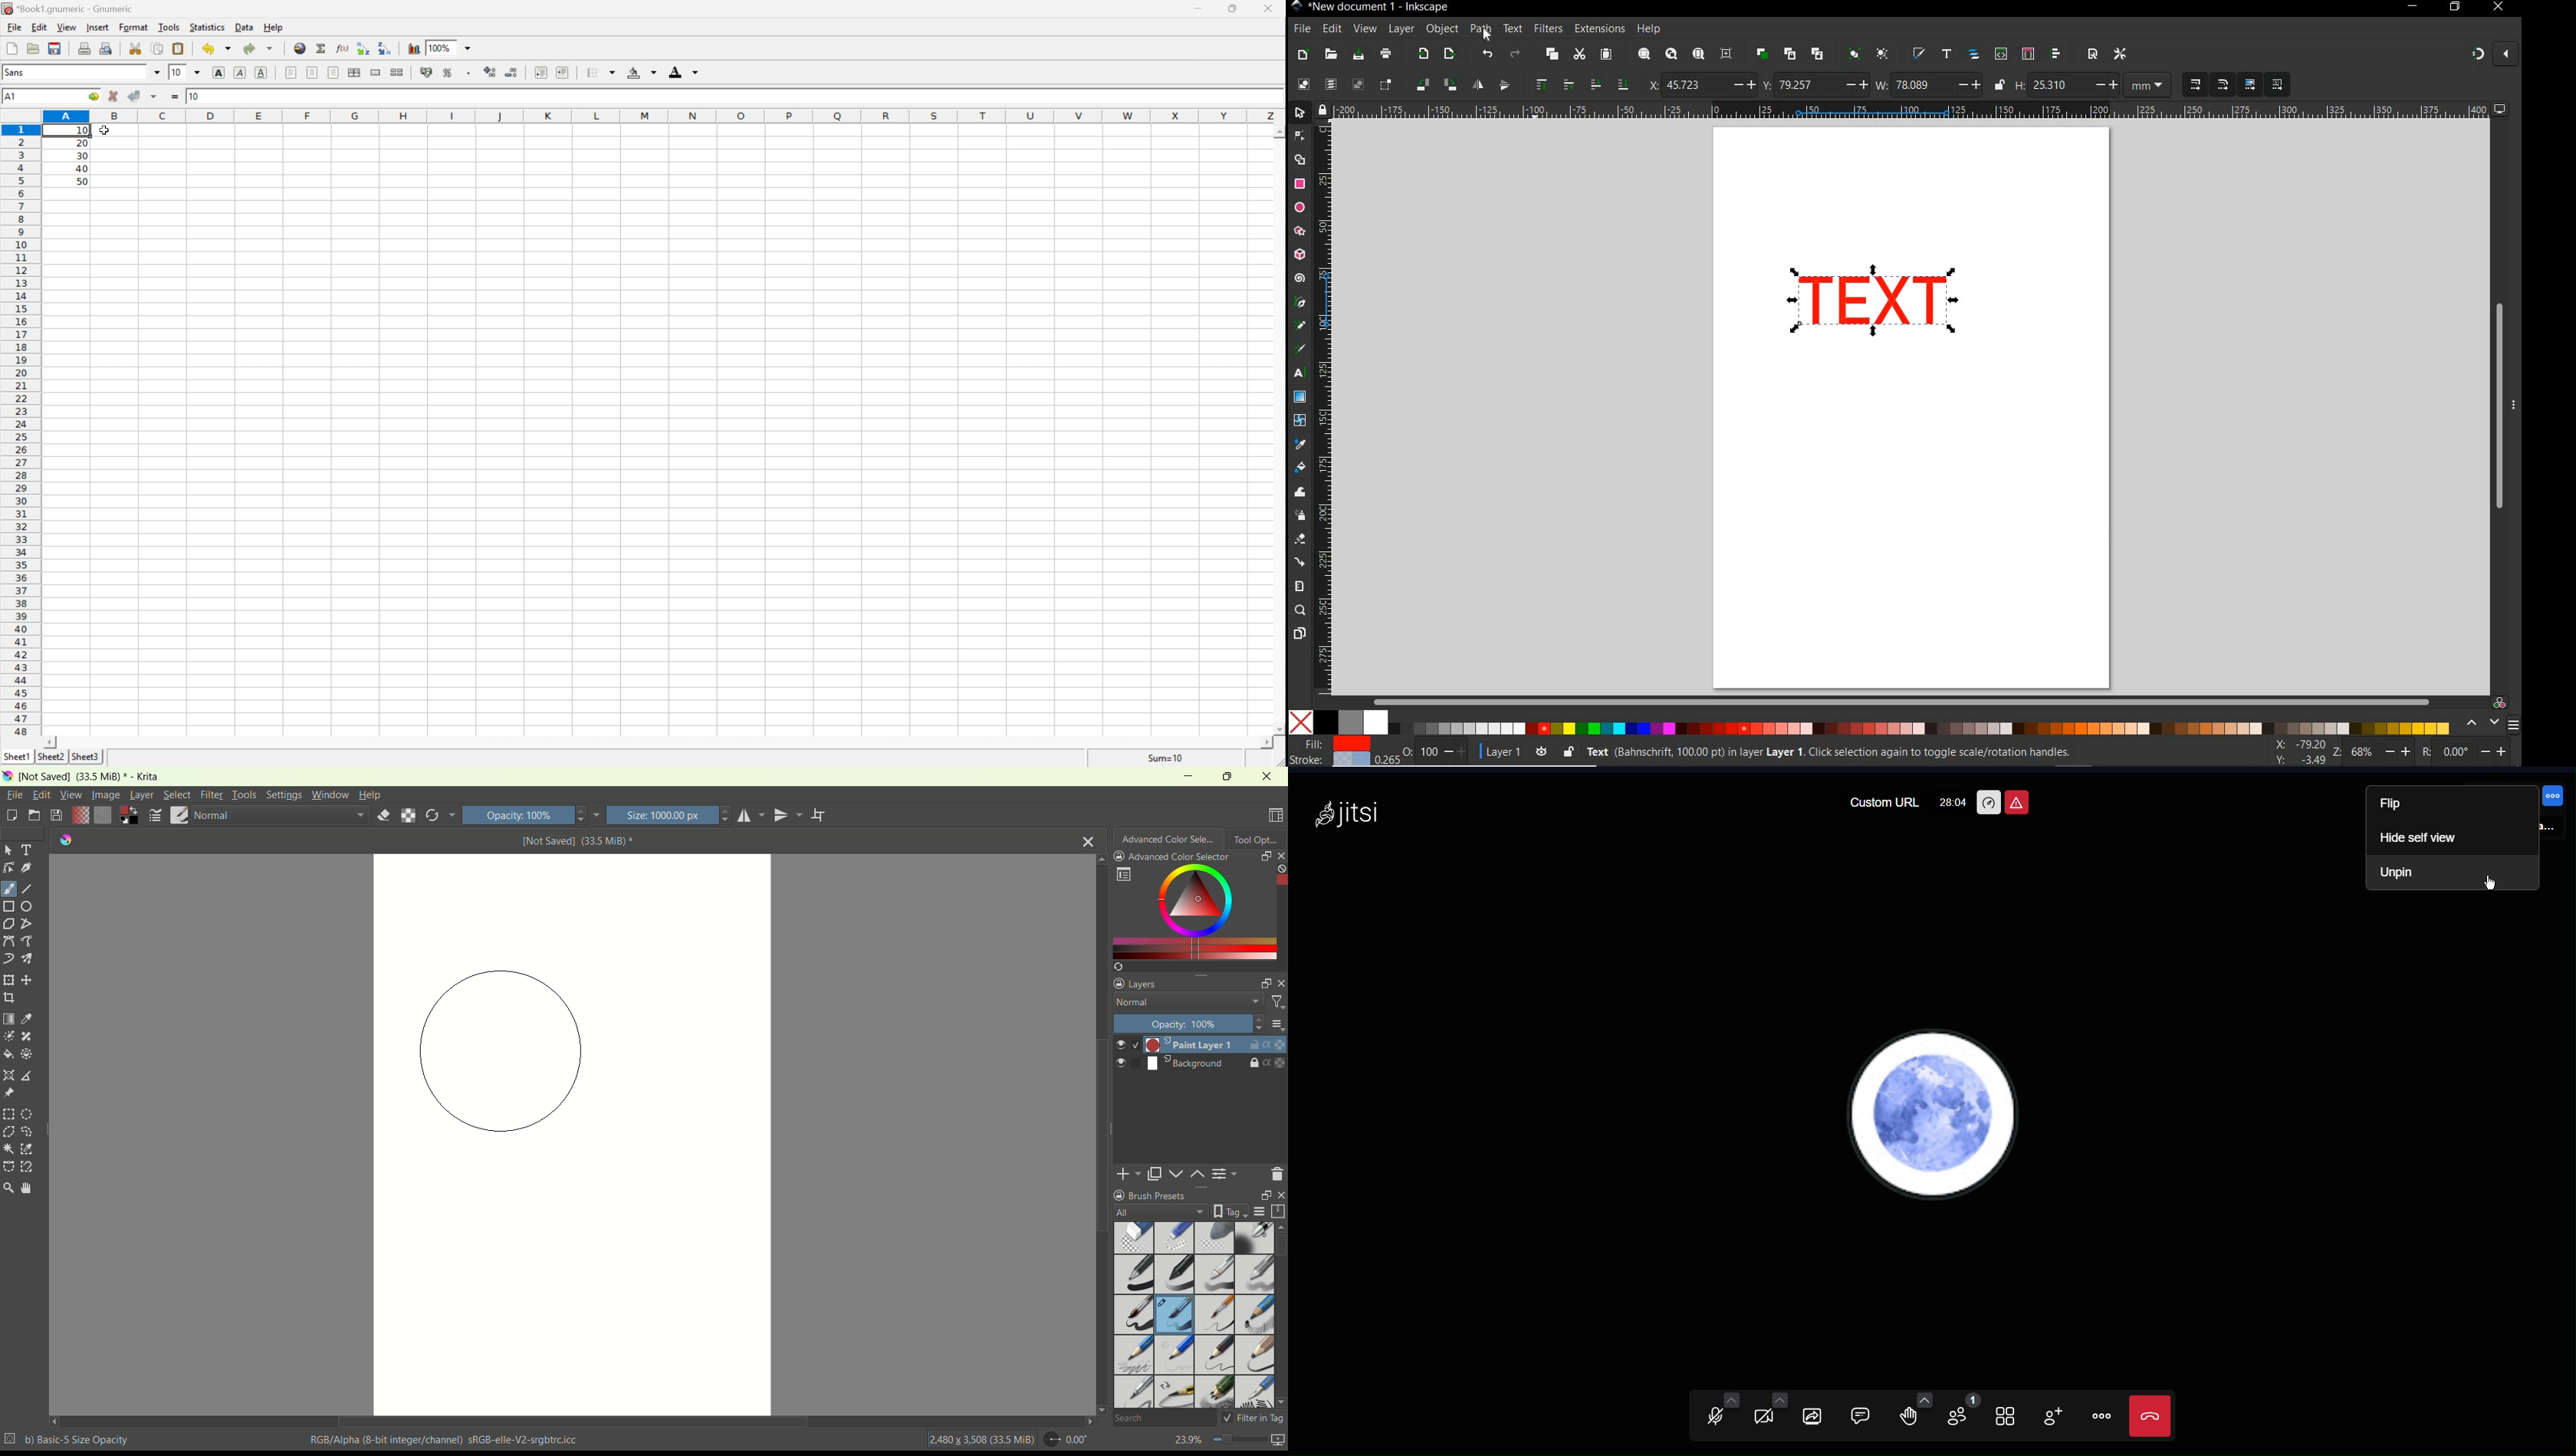 This screenshot has height=1456, width=2576. Describe the element at coordinates (440, 815) in the screenshot. I see `reload` at that location.